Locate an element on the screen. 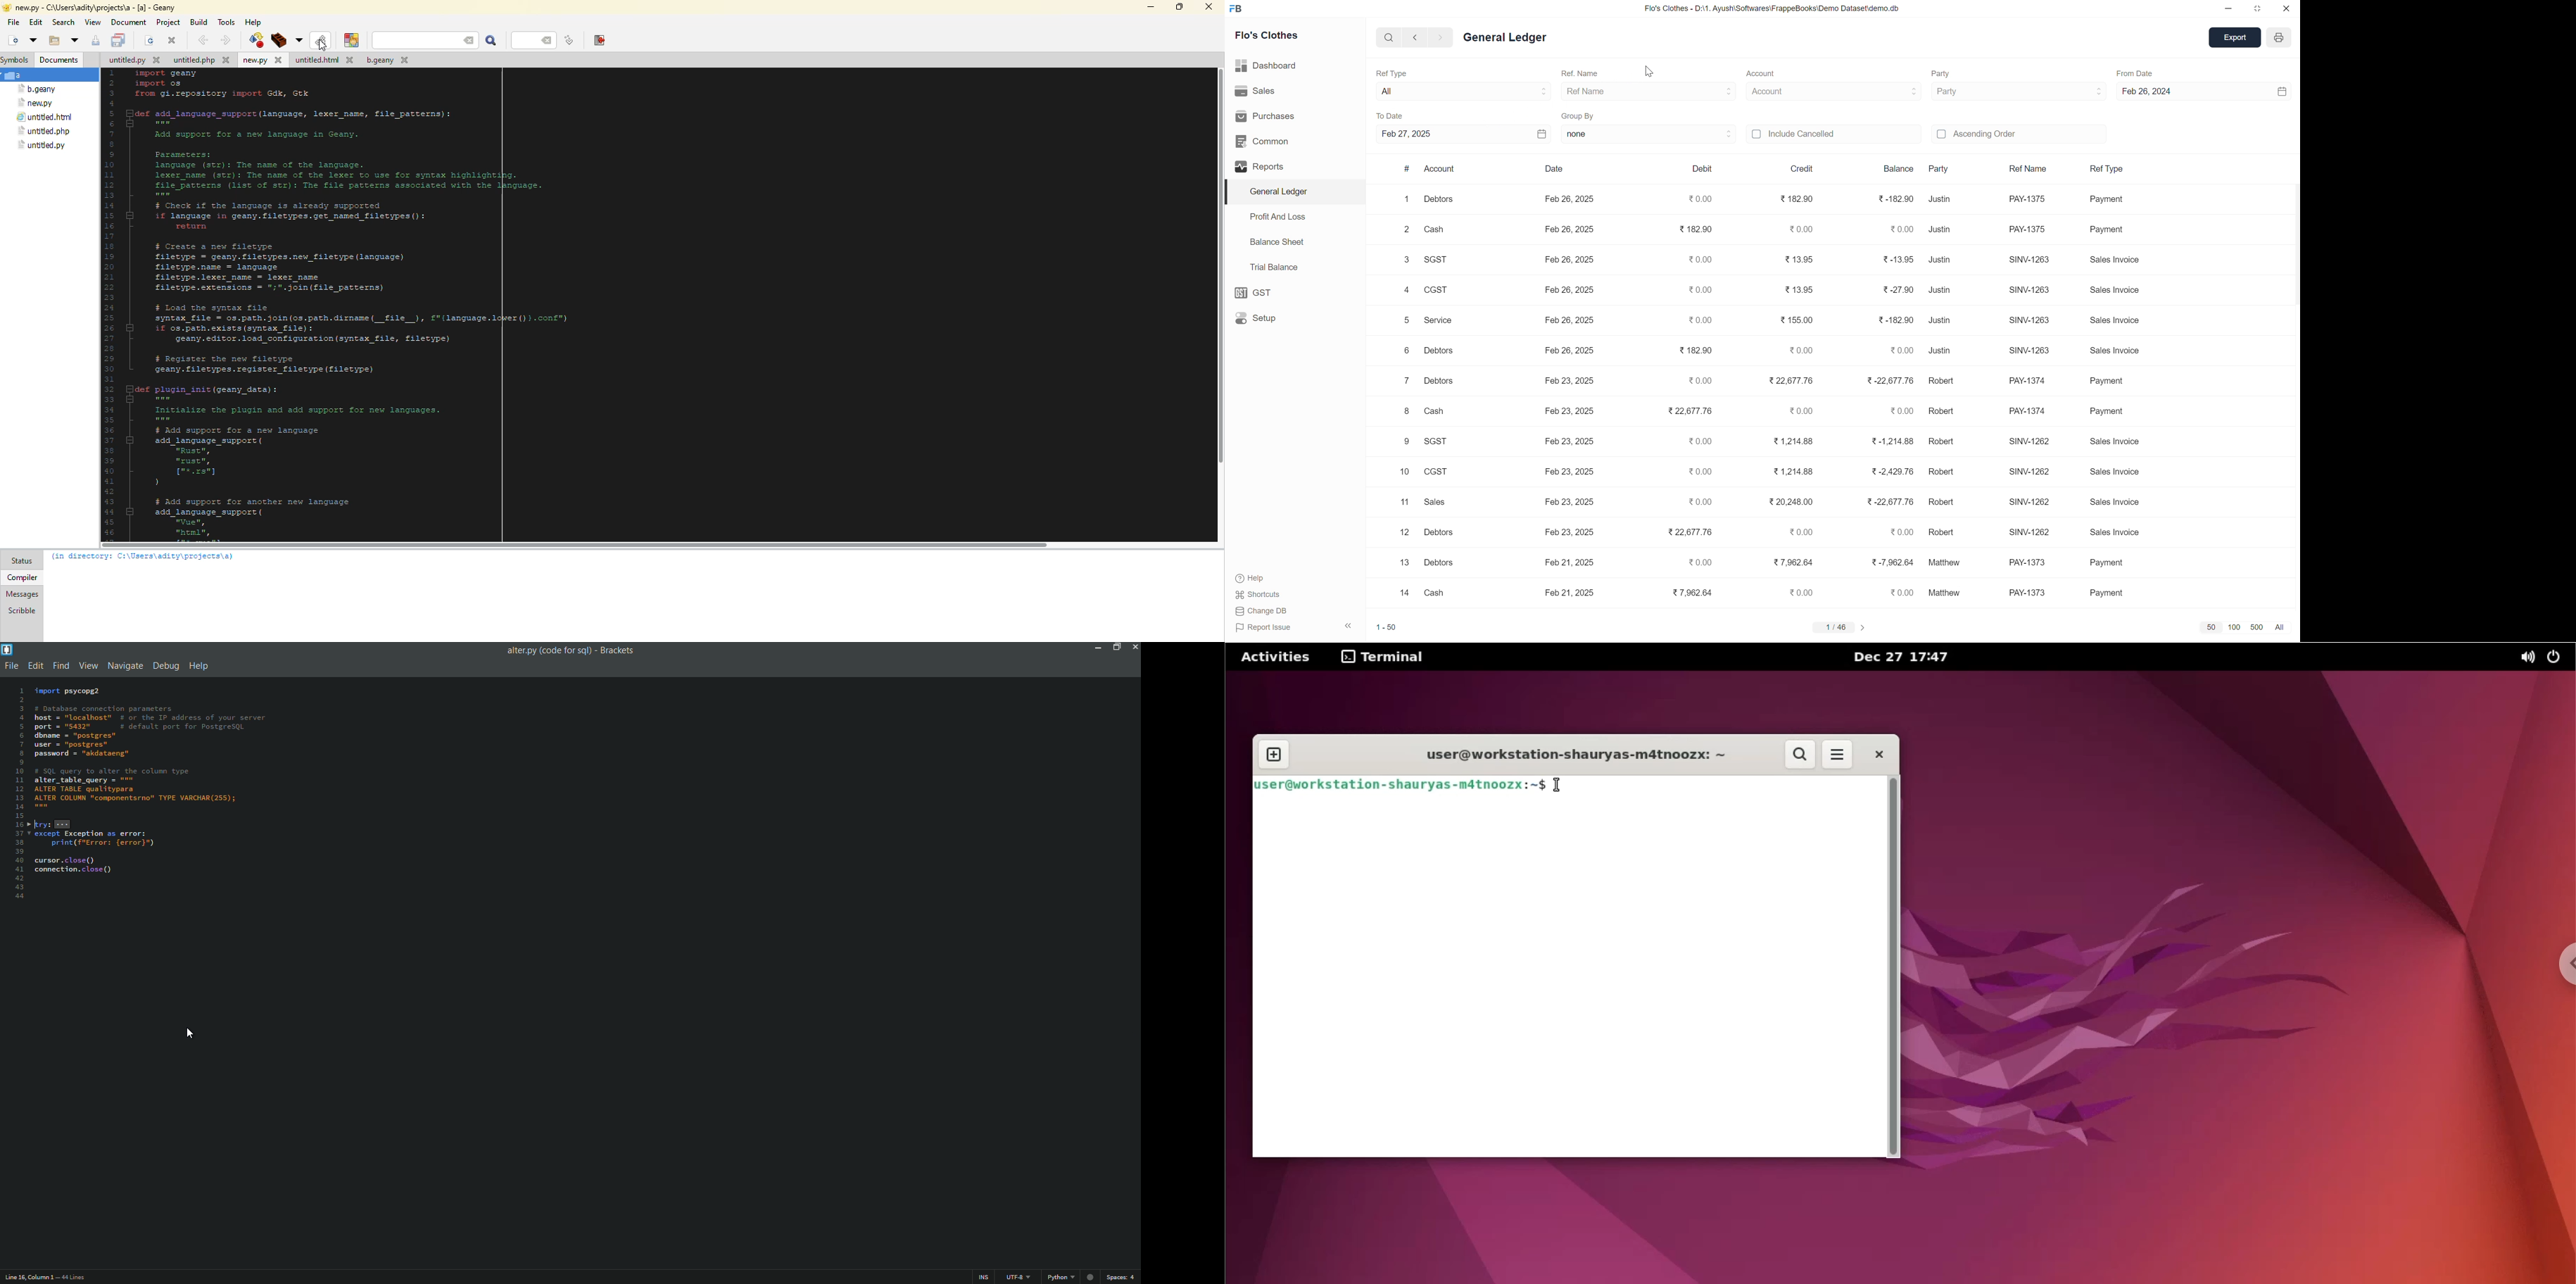 The image size is (2576, 1288). SINV-1262 is located at coordinates (2030, 564).